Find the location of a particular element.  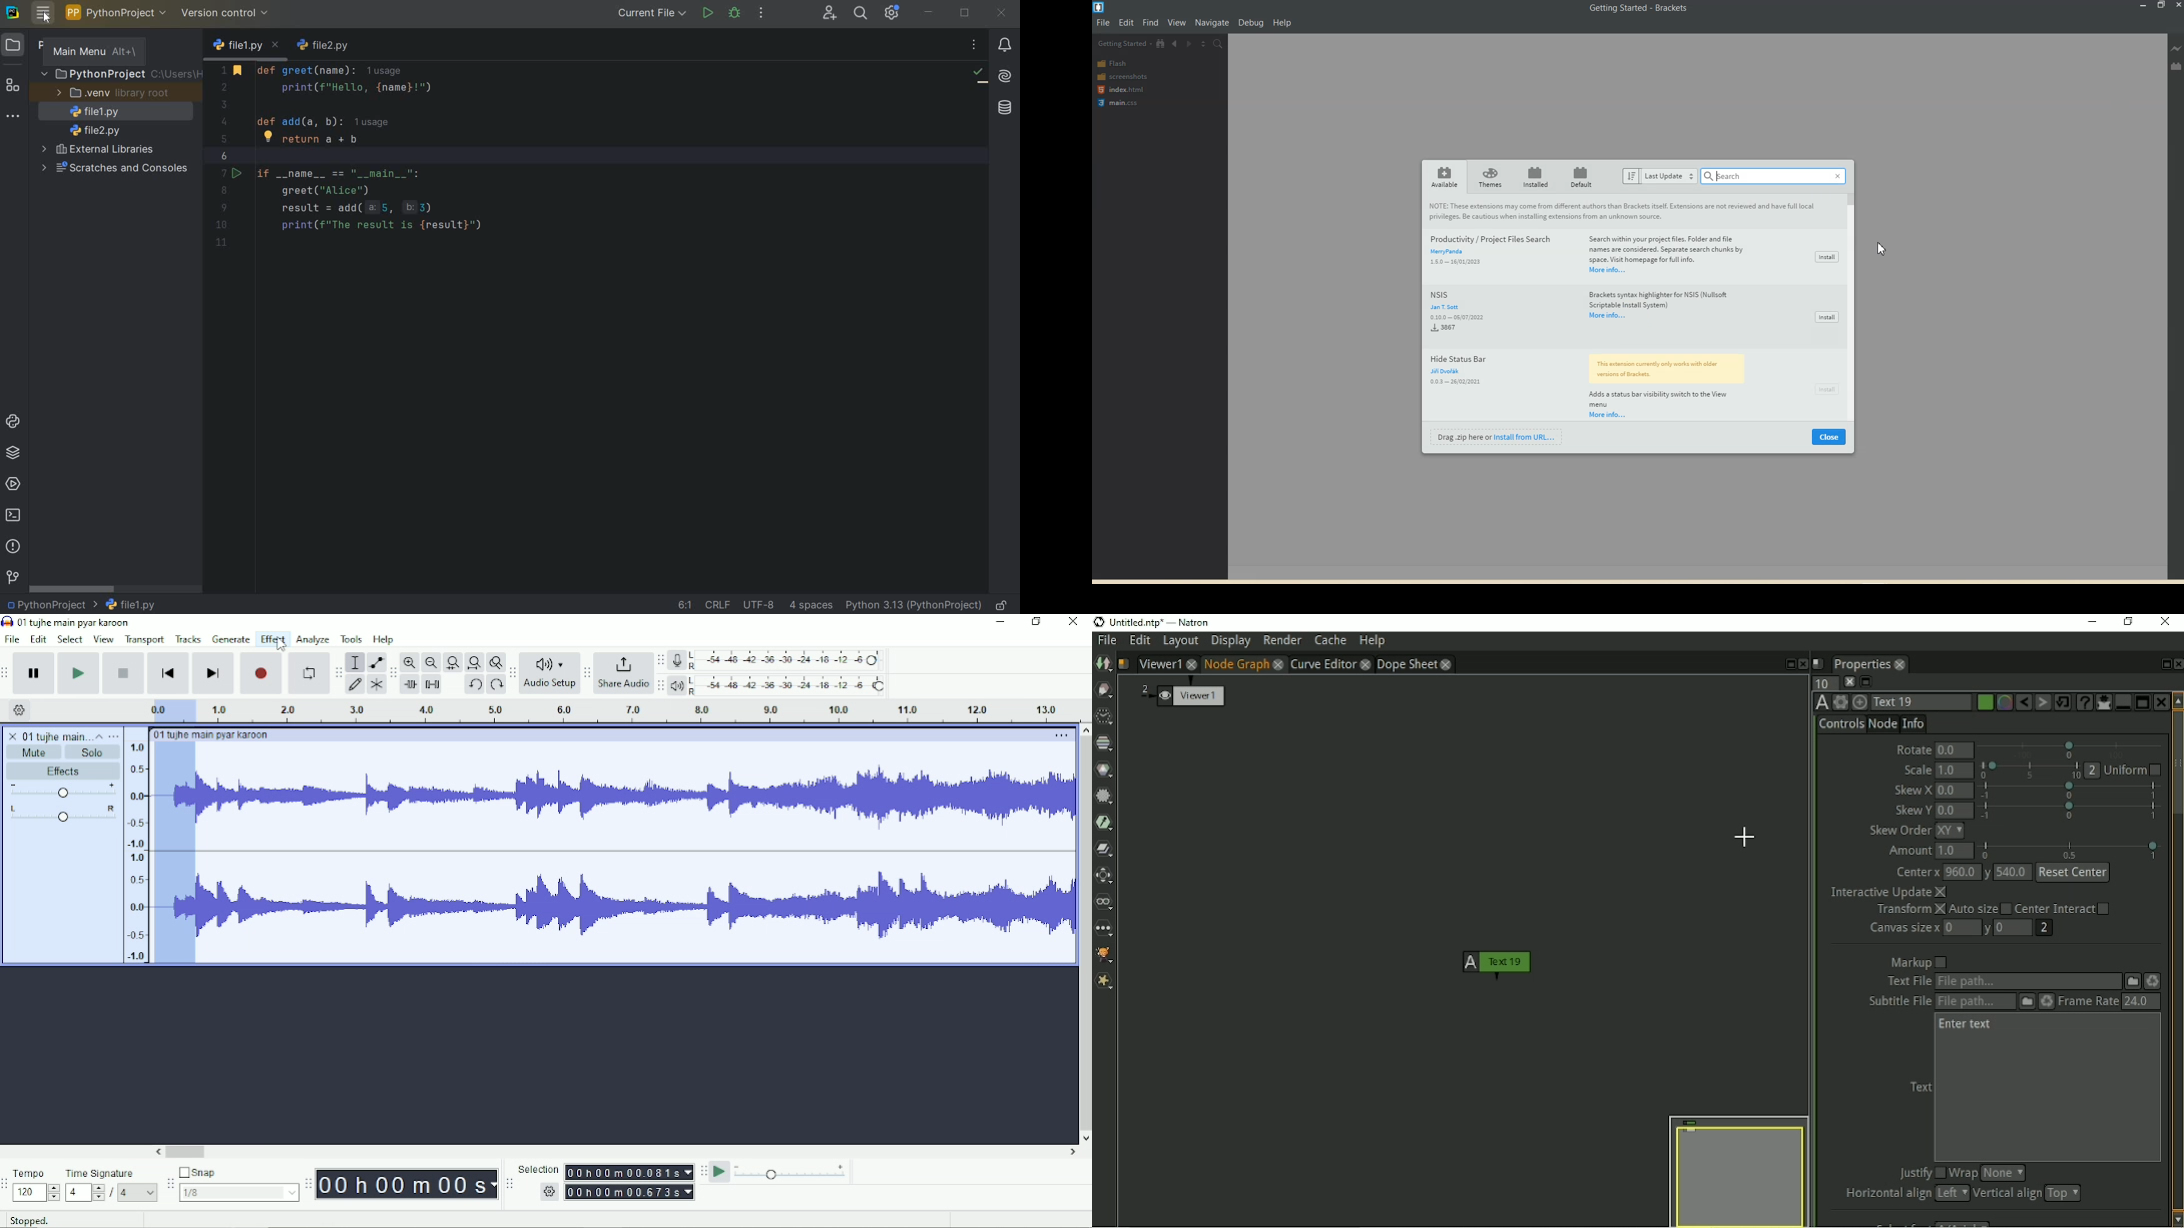

Rotate is located at coordinates (1912, 748).